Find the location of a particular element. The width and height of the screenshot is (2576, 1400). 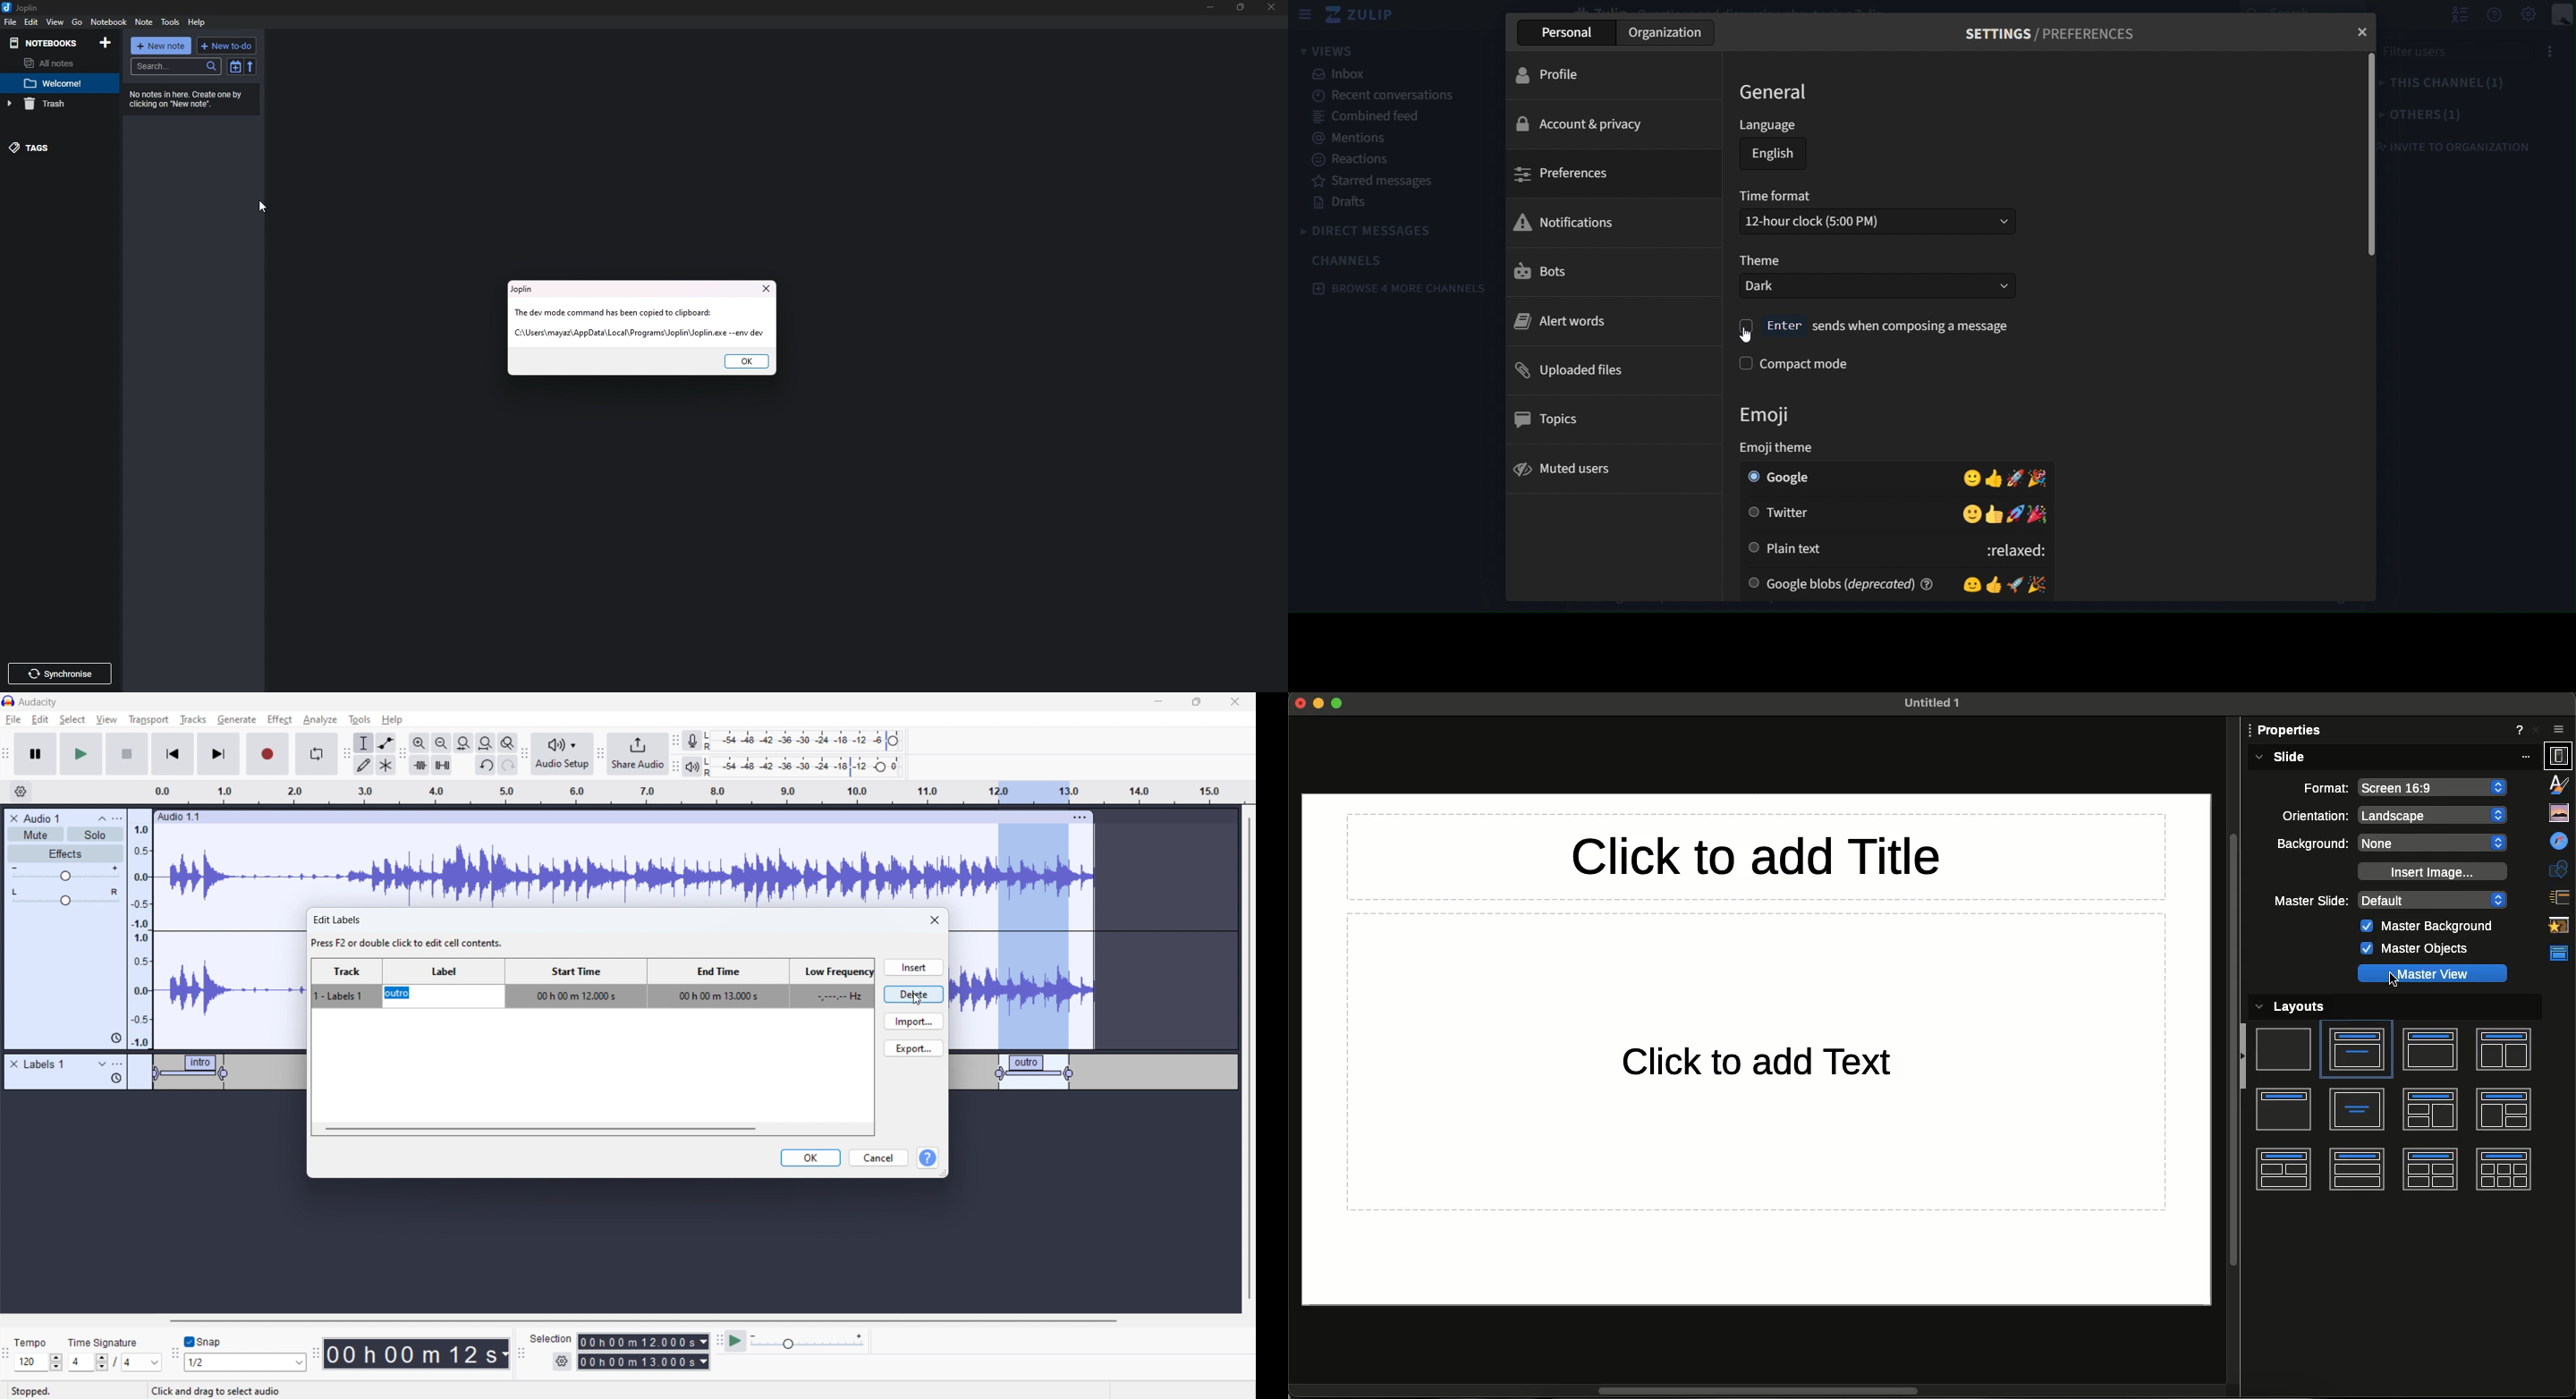

set time signature is located at coordinates (116, 1362).